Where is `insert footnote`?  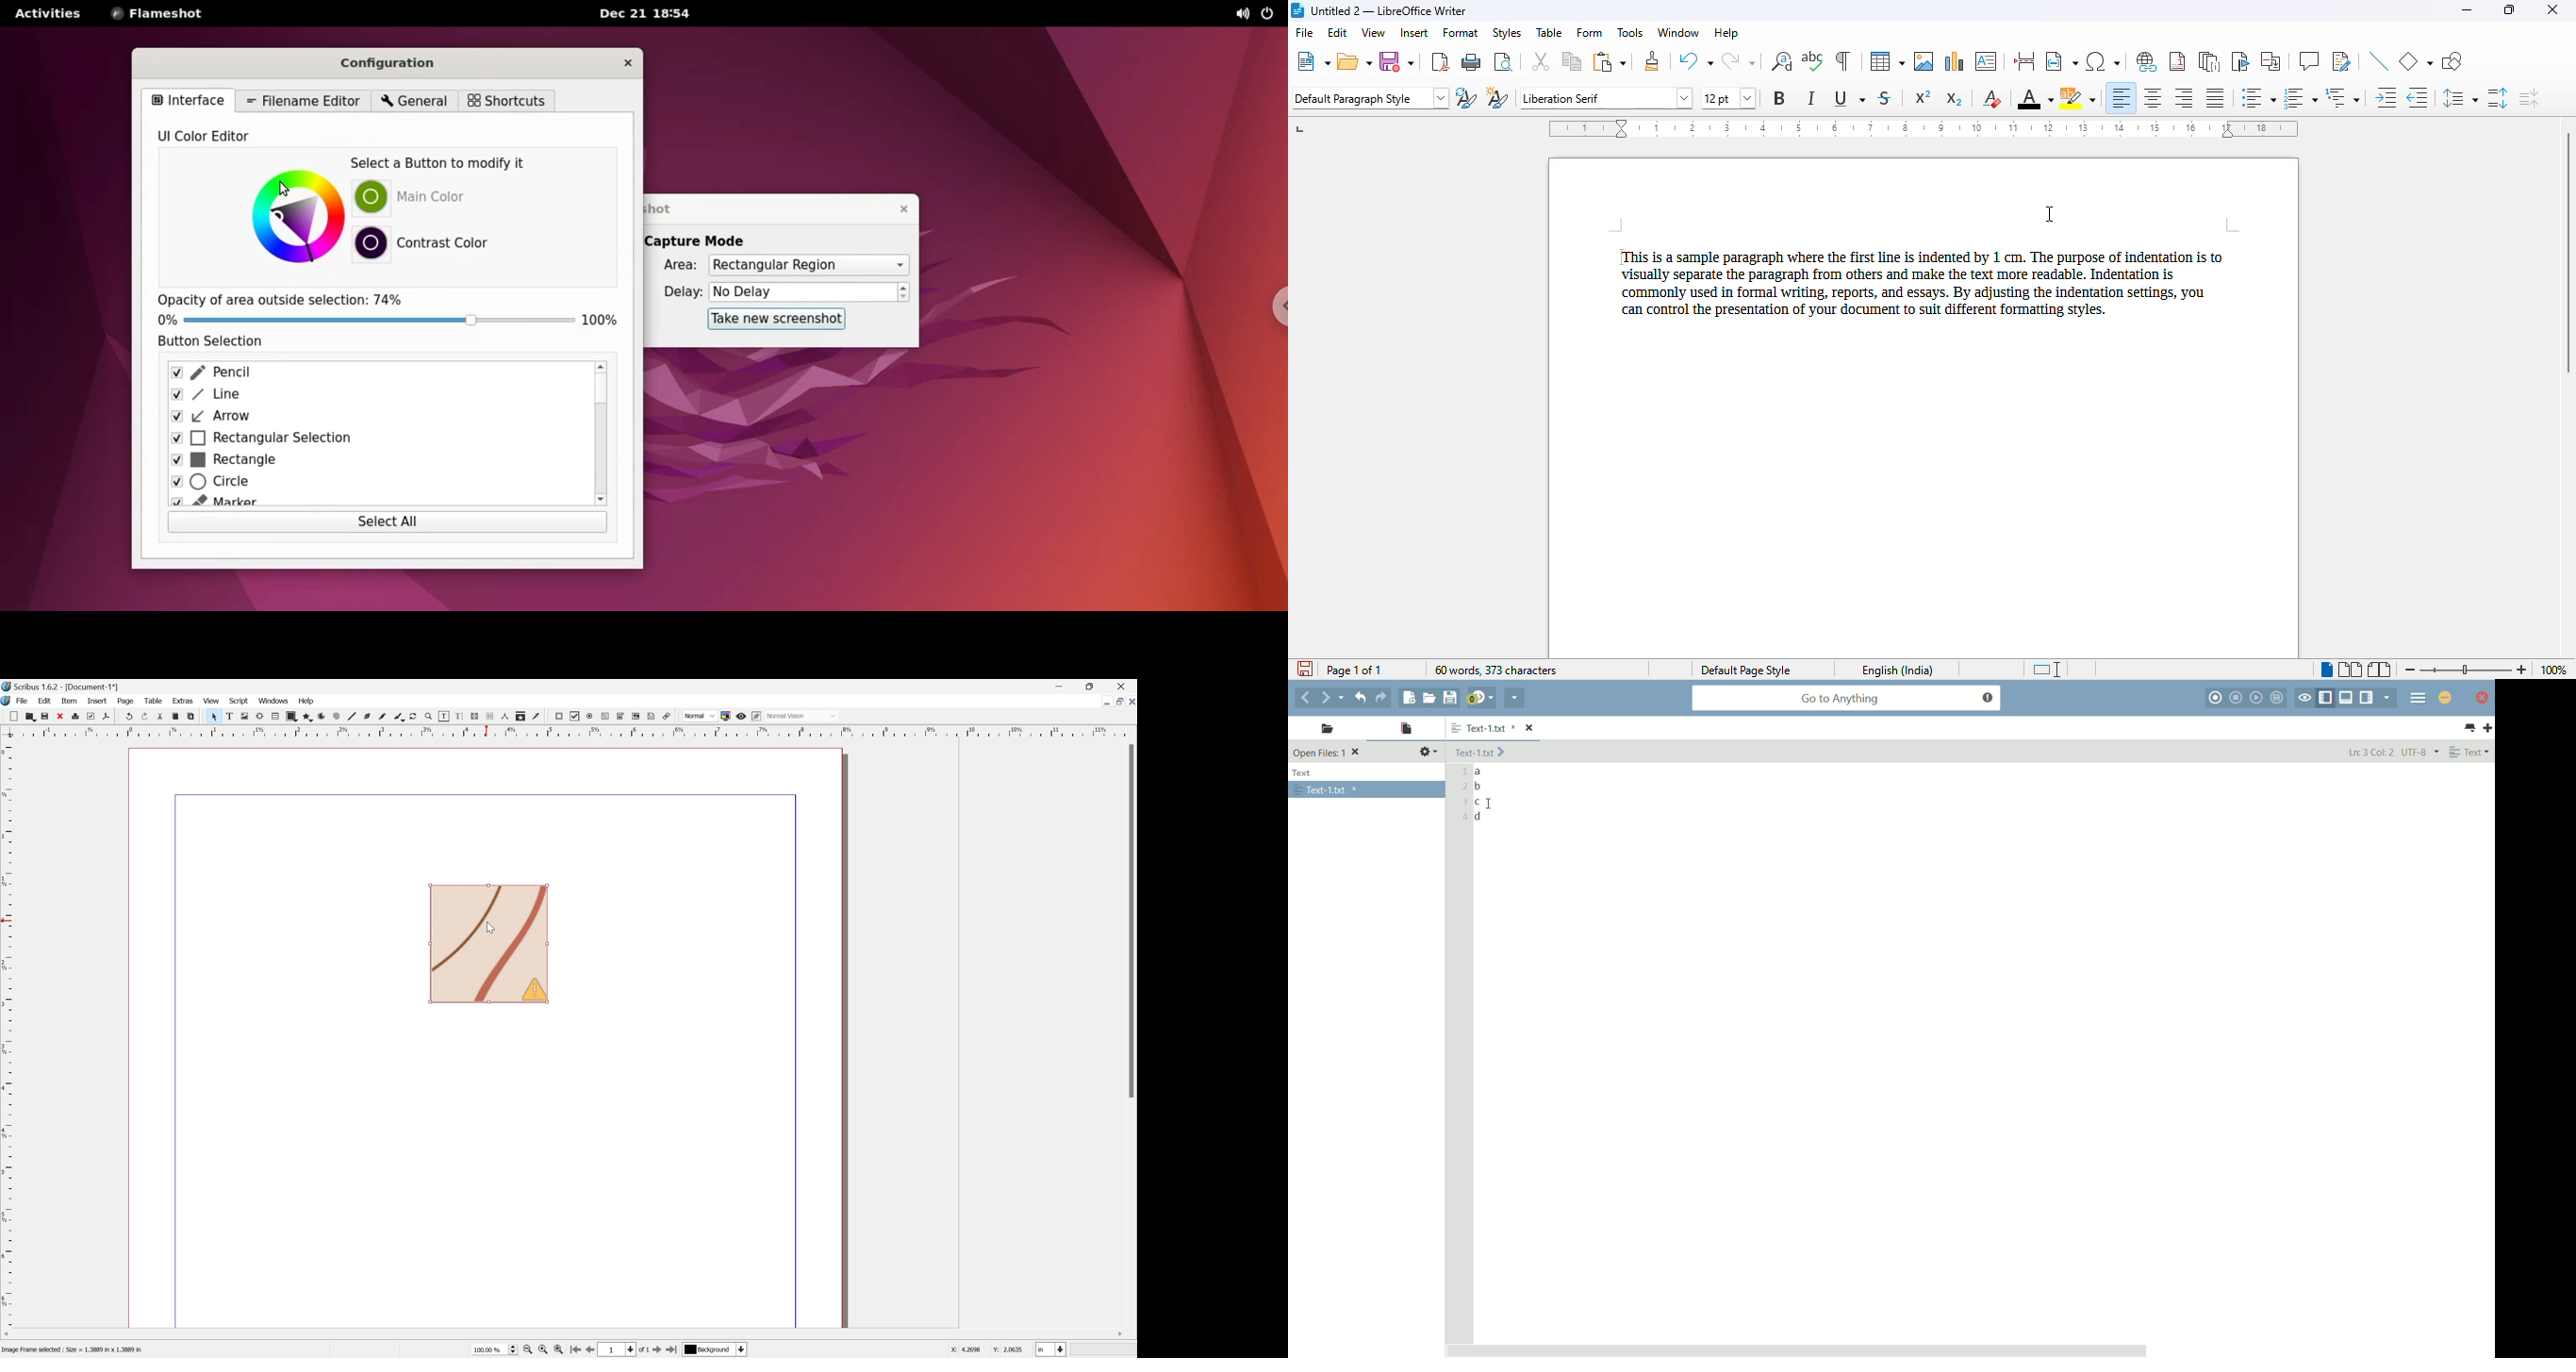 insert footnote is located at coordinates (2177, 61).